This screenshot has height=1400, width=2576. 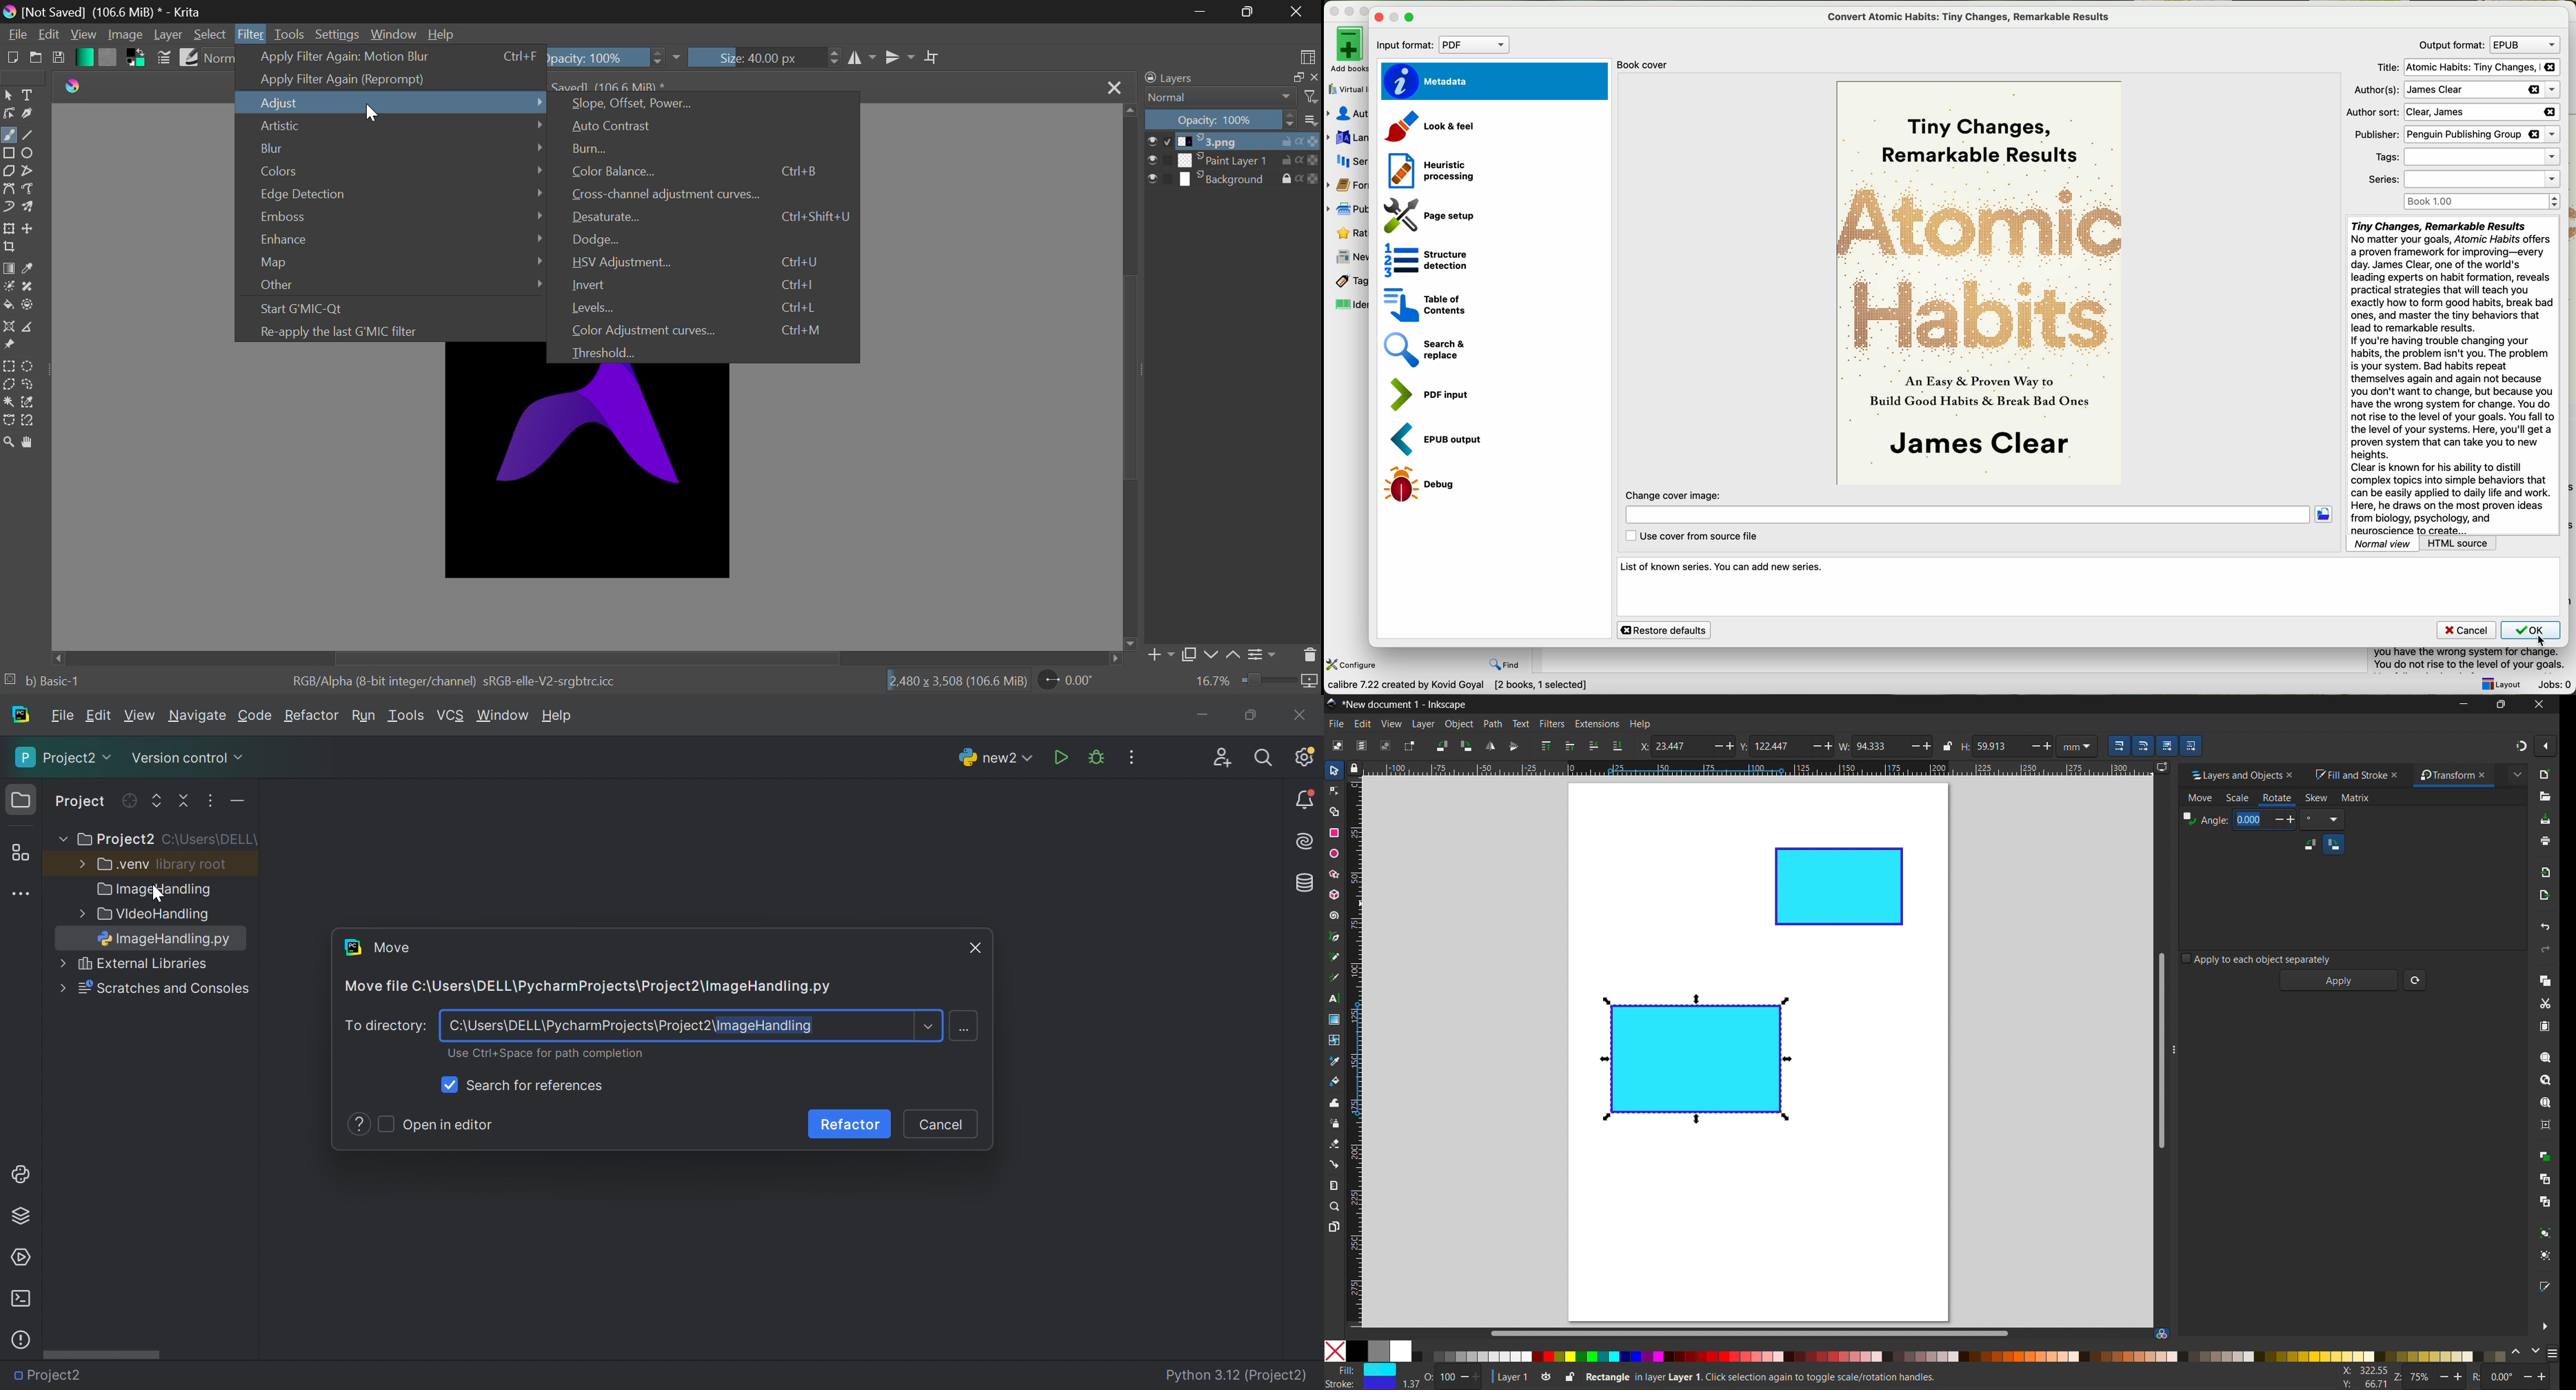 I want to click on Desaturate, so click(x=709, y=218).